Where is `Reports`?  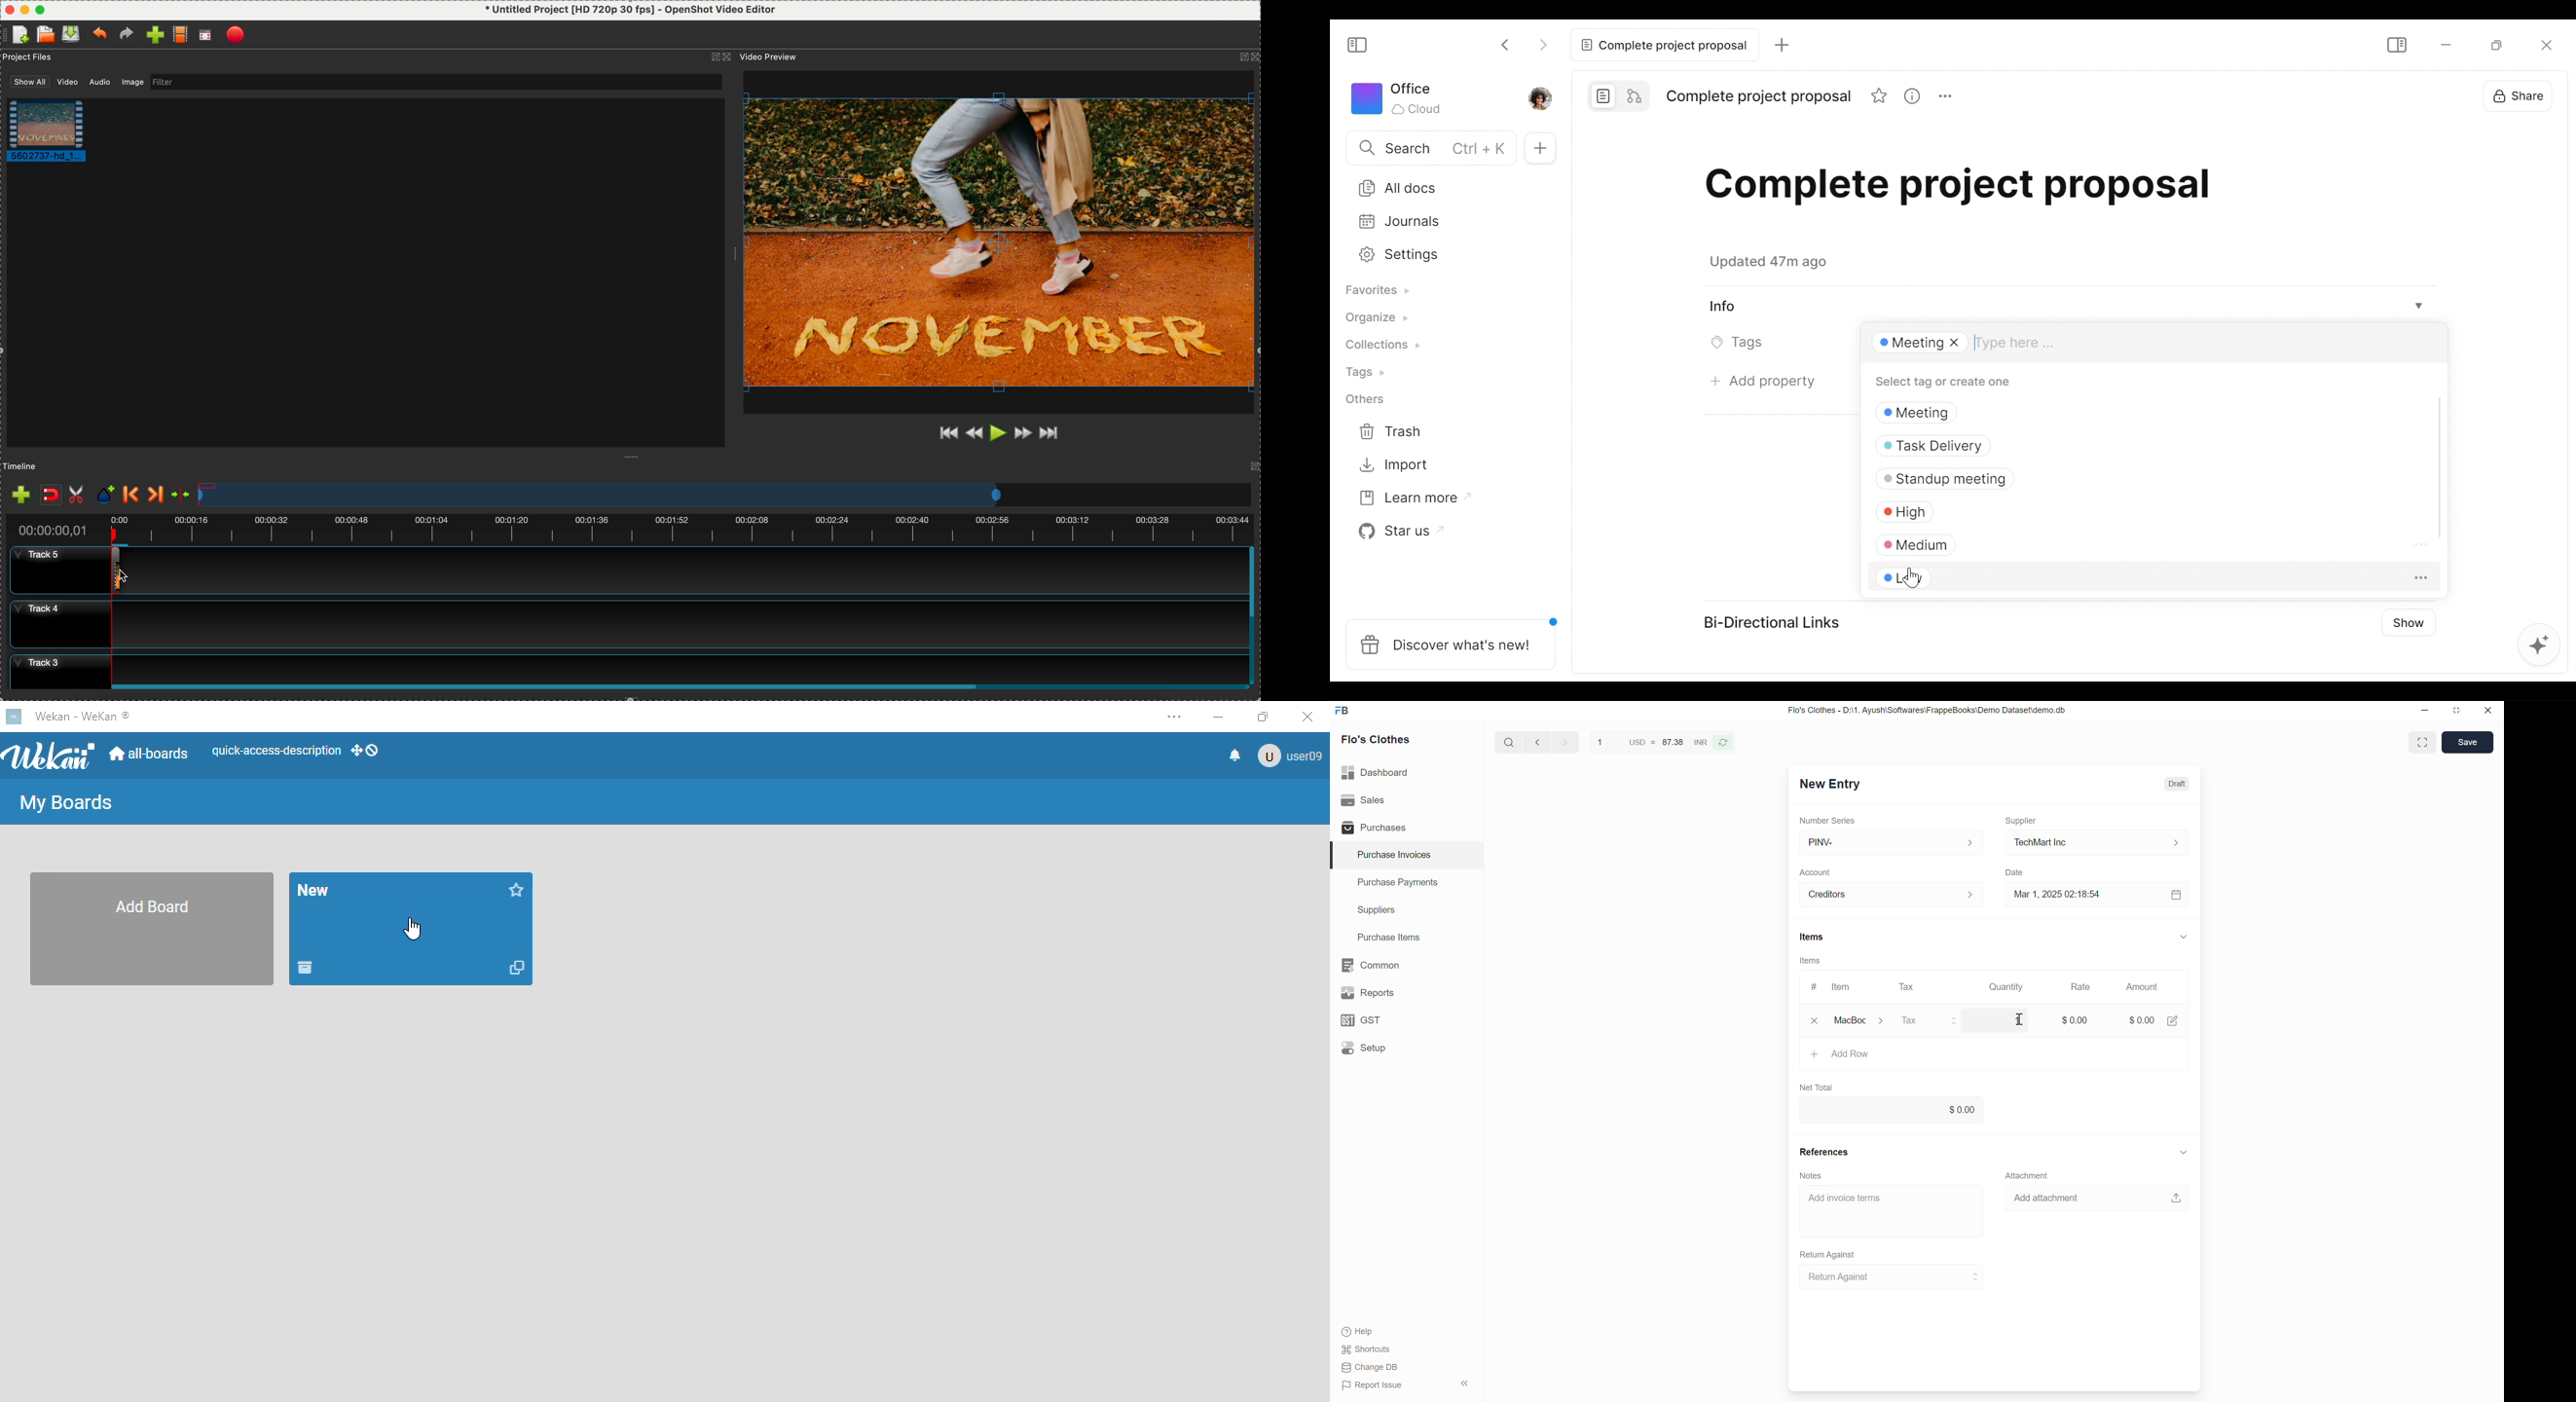
Reports is located at coordinates (1406, 993).